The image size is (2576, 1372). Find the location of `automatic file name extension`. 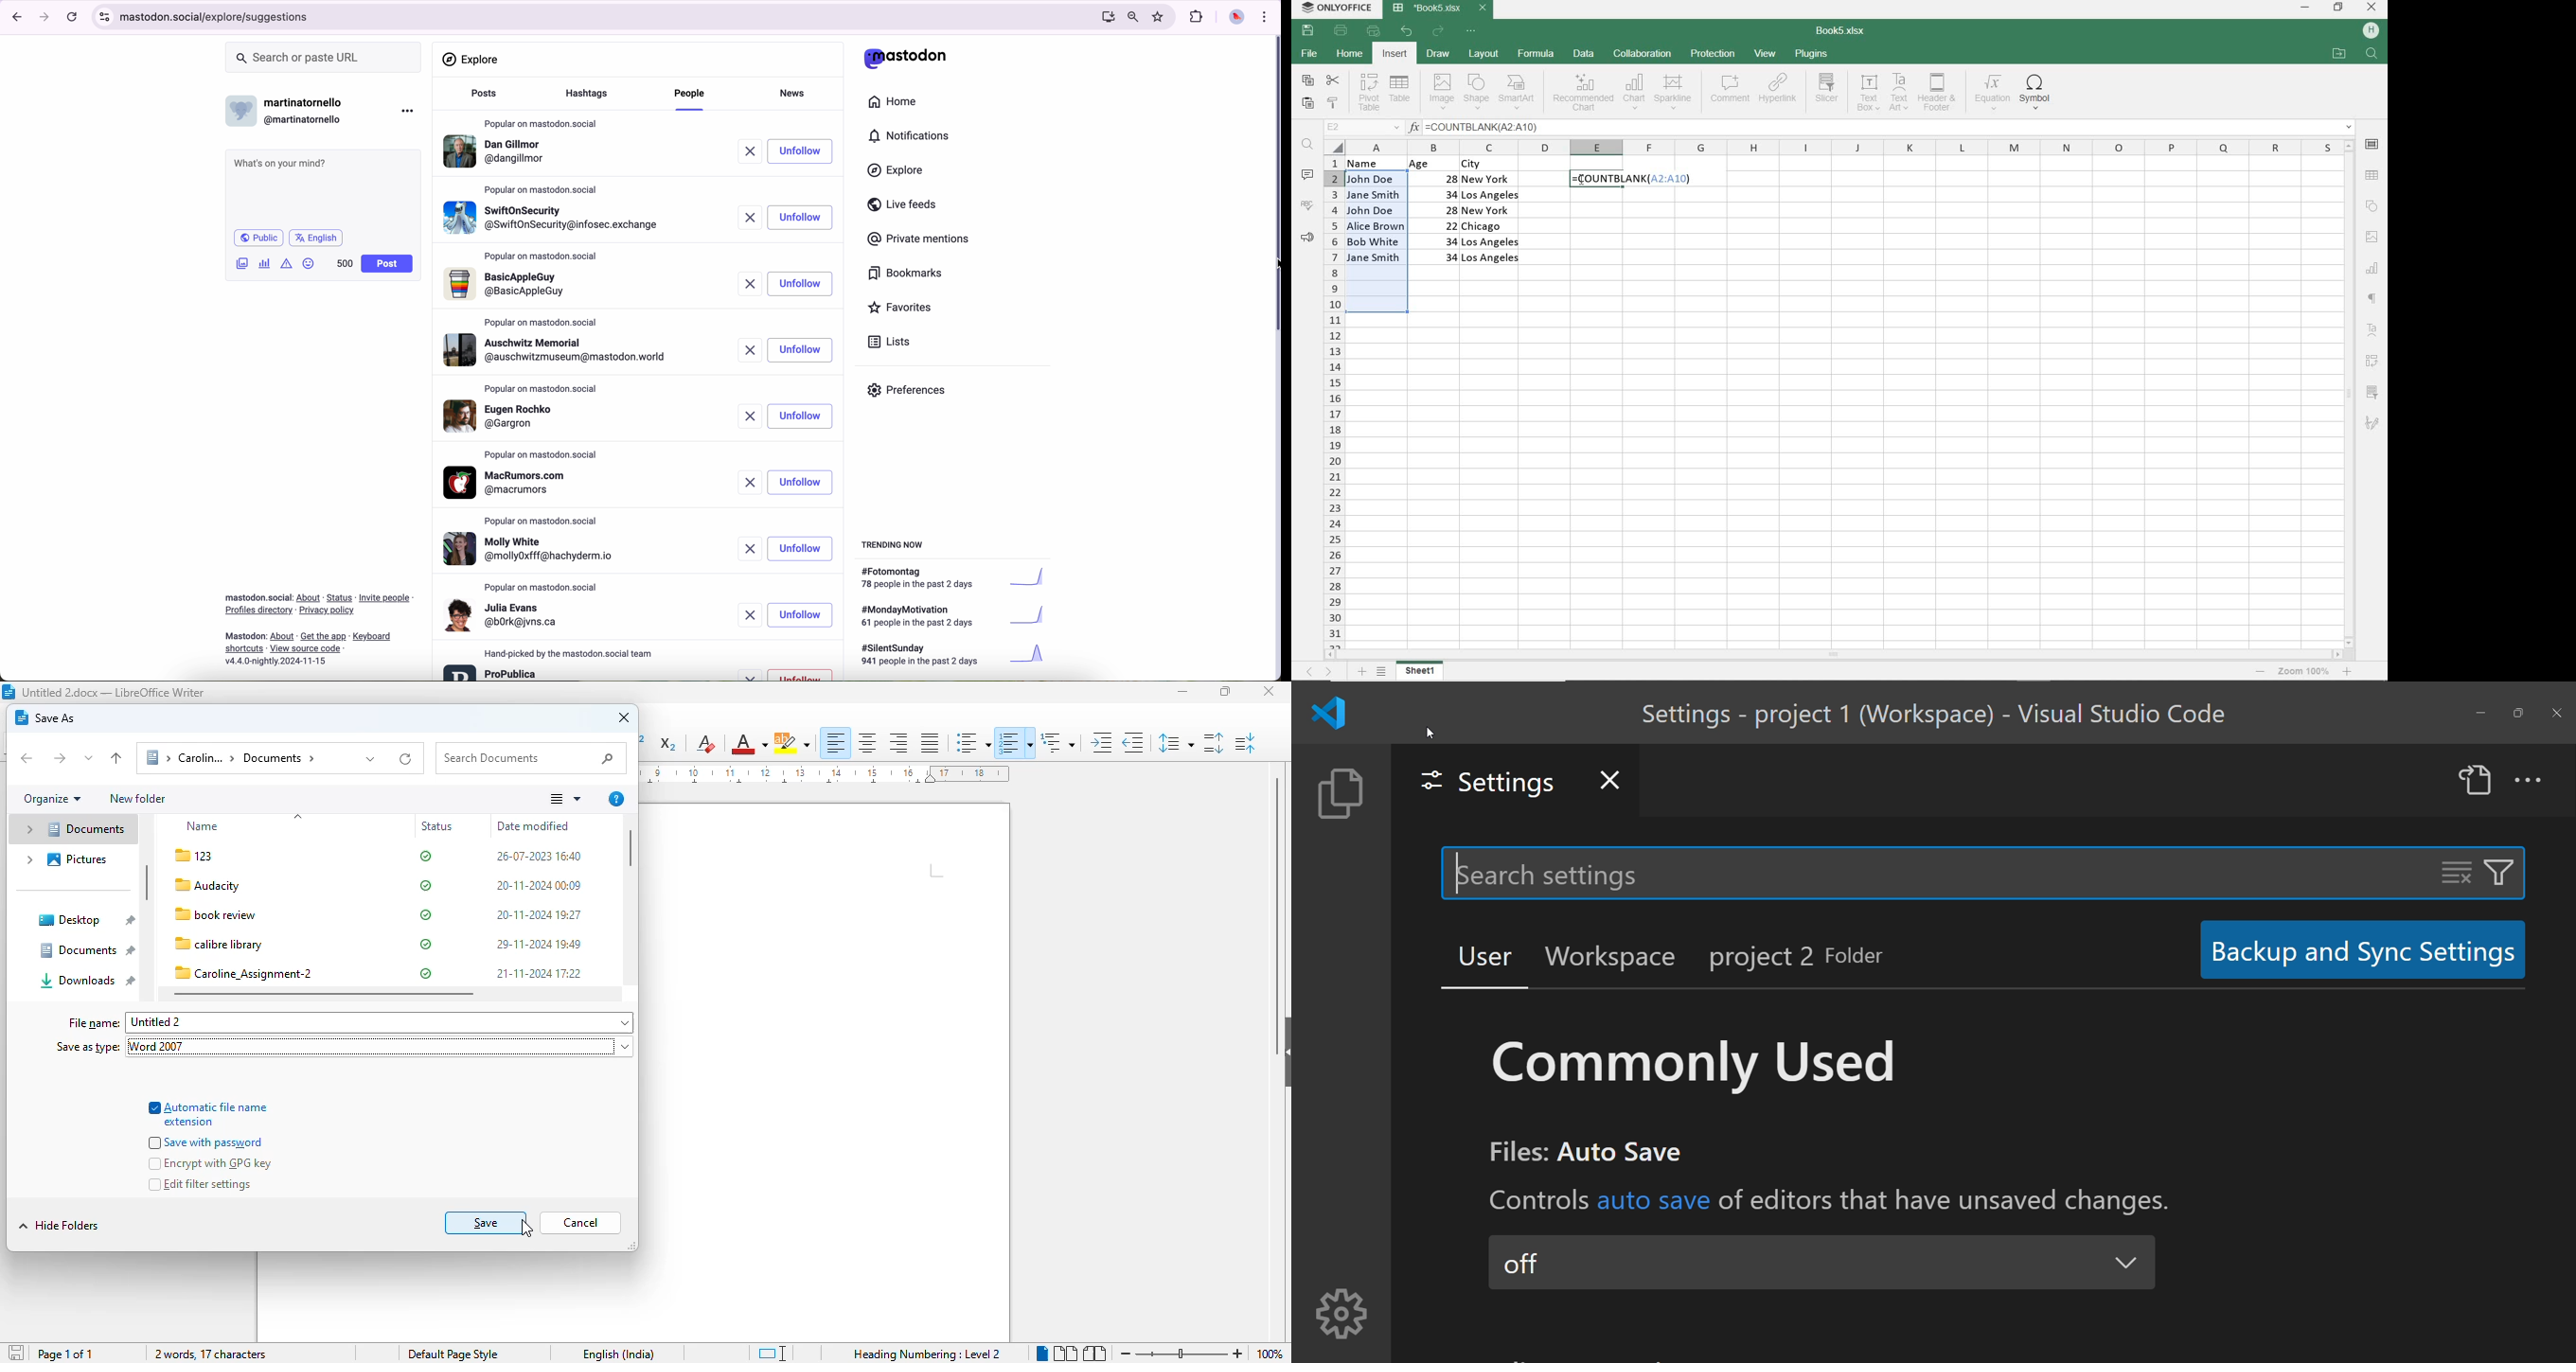

automatic file name extension is located at coordinates (208, 1113).